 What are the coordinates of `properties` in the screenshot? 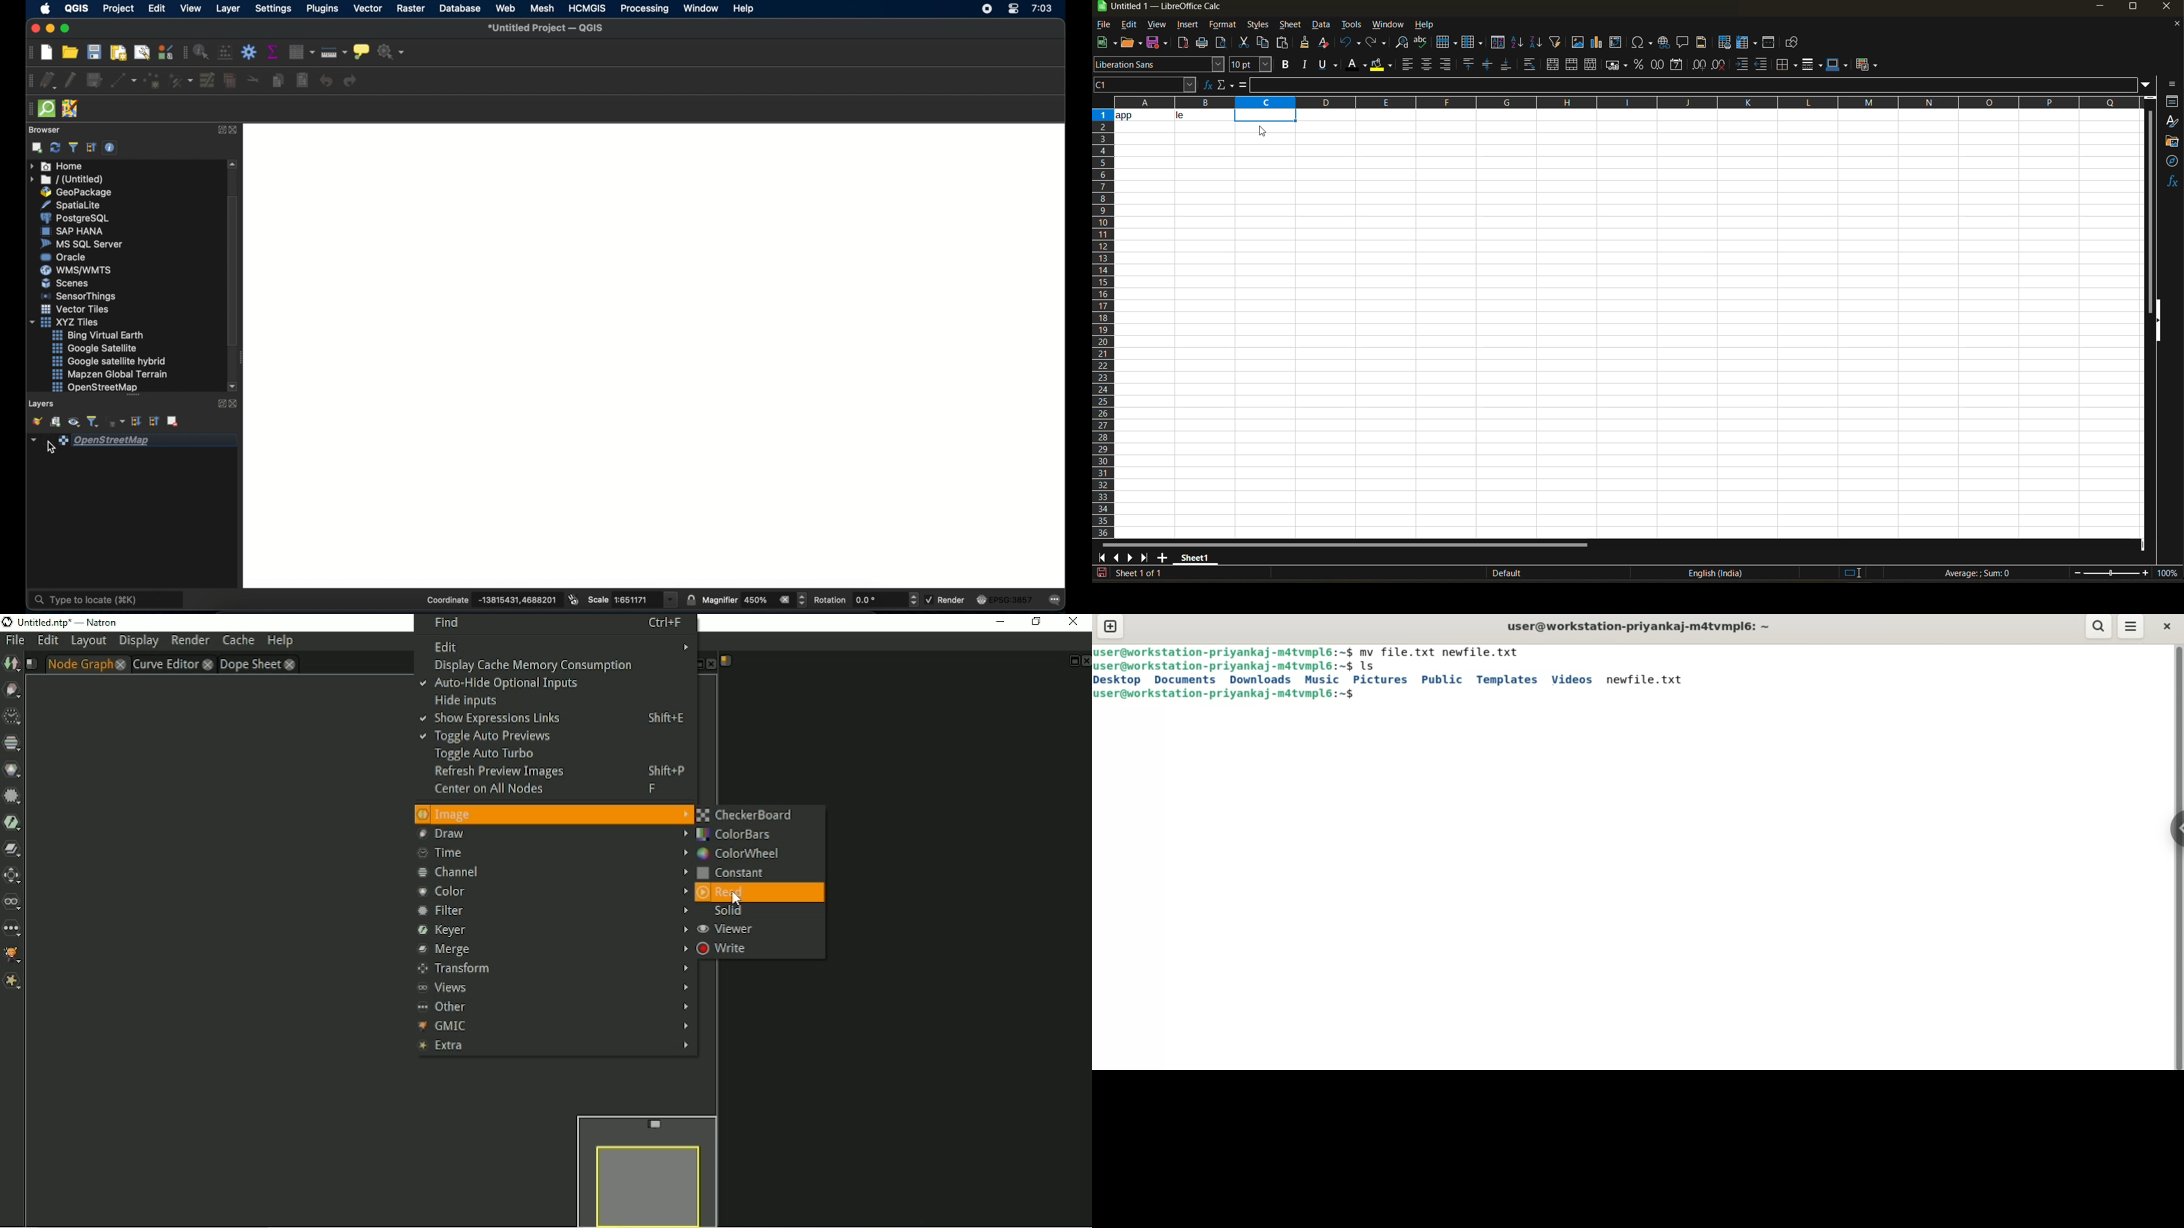 It's located at (2173, 101).